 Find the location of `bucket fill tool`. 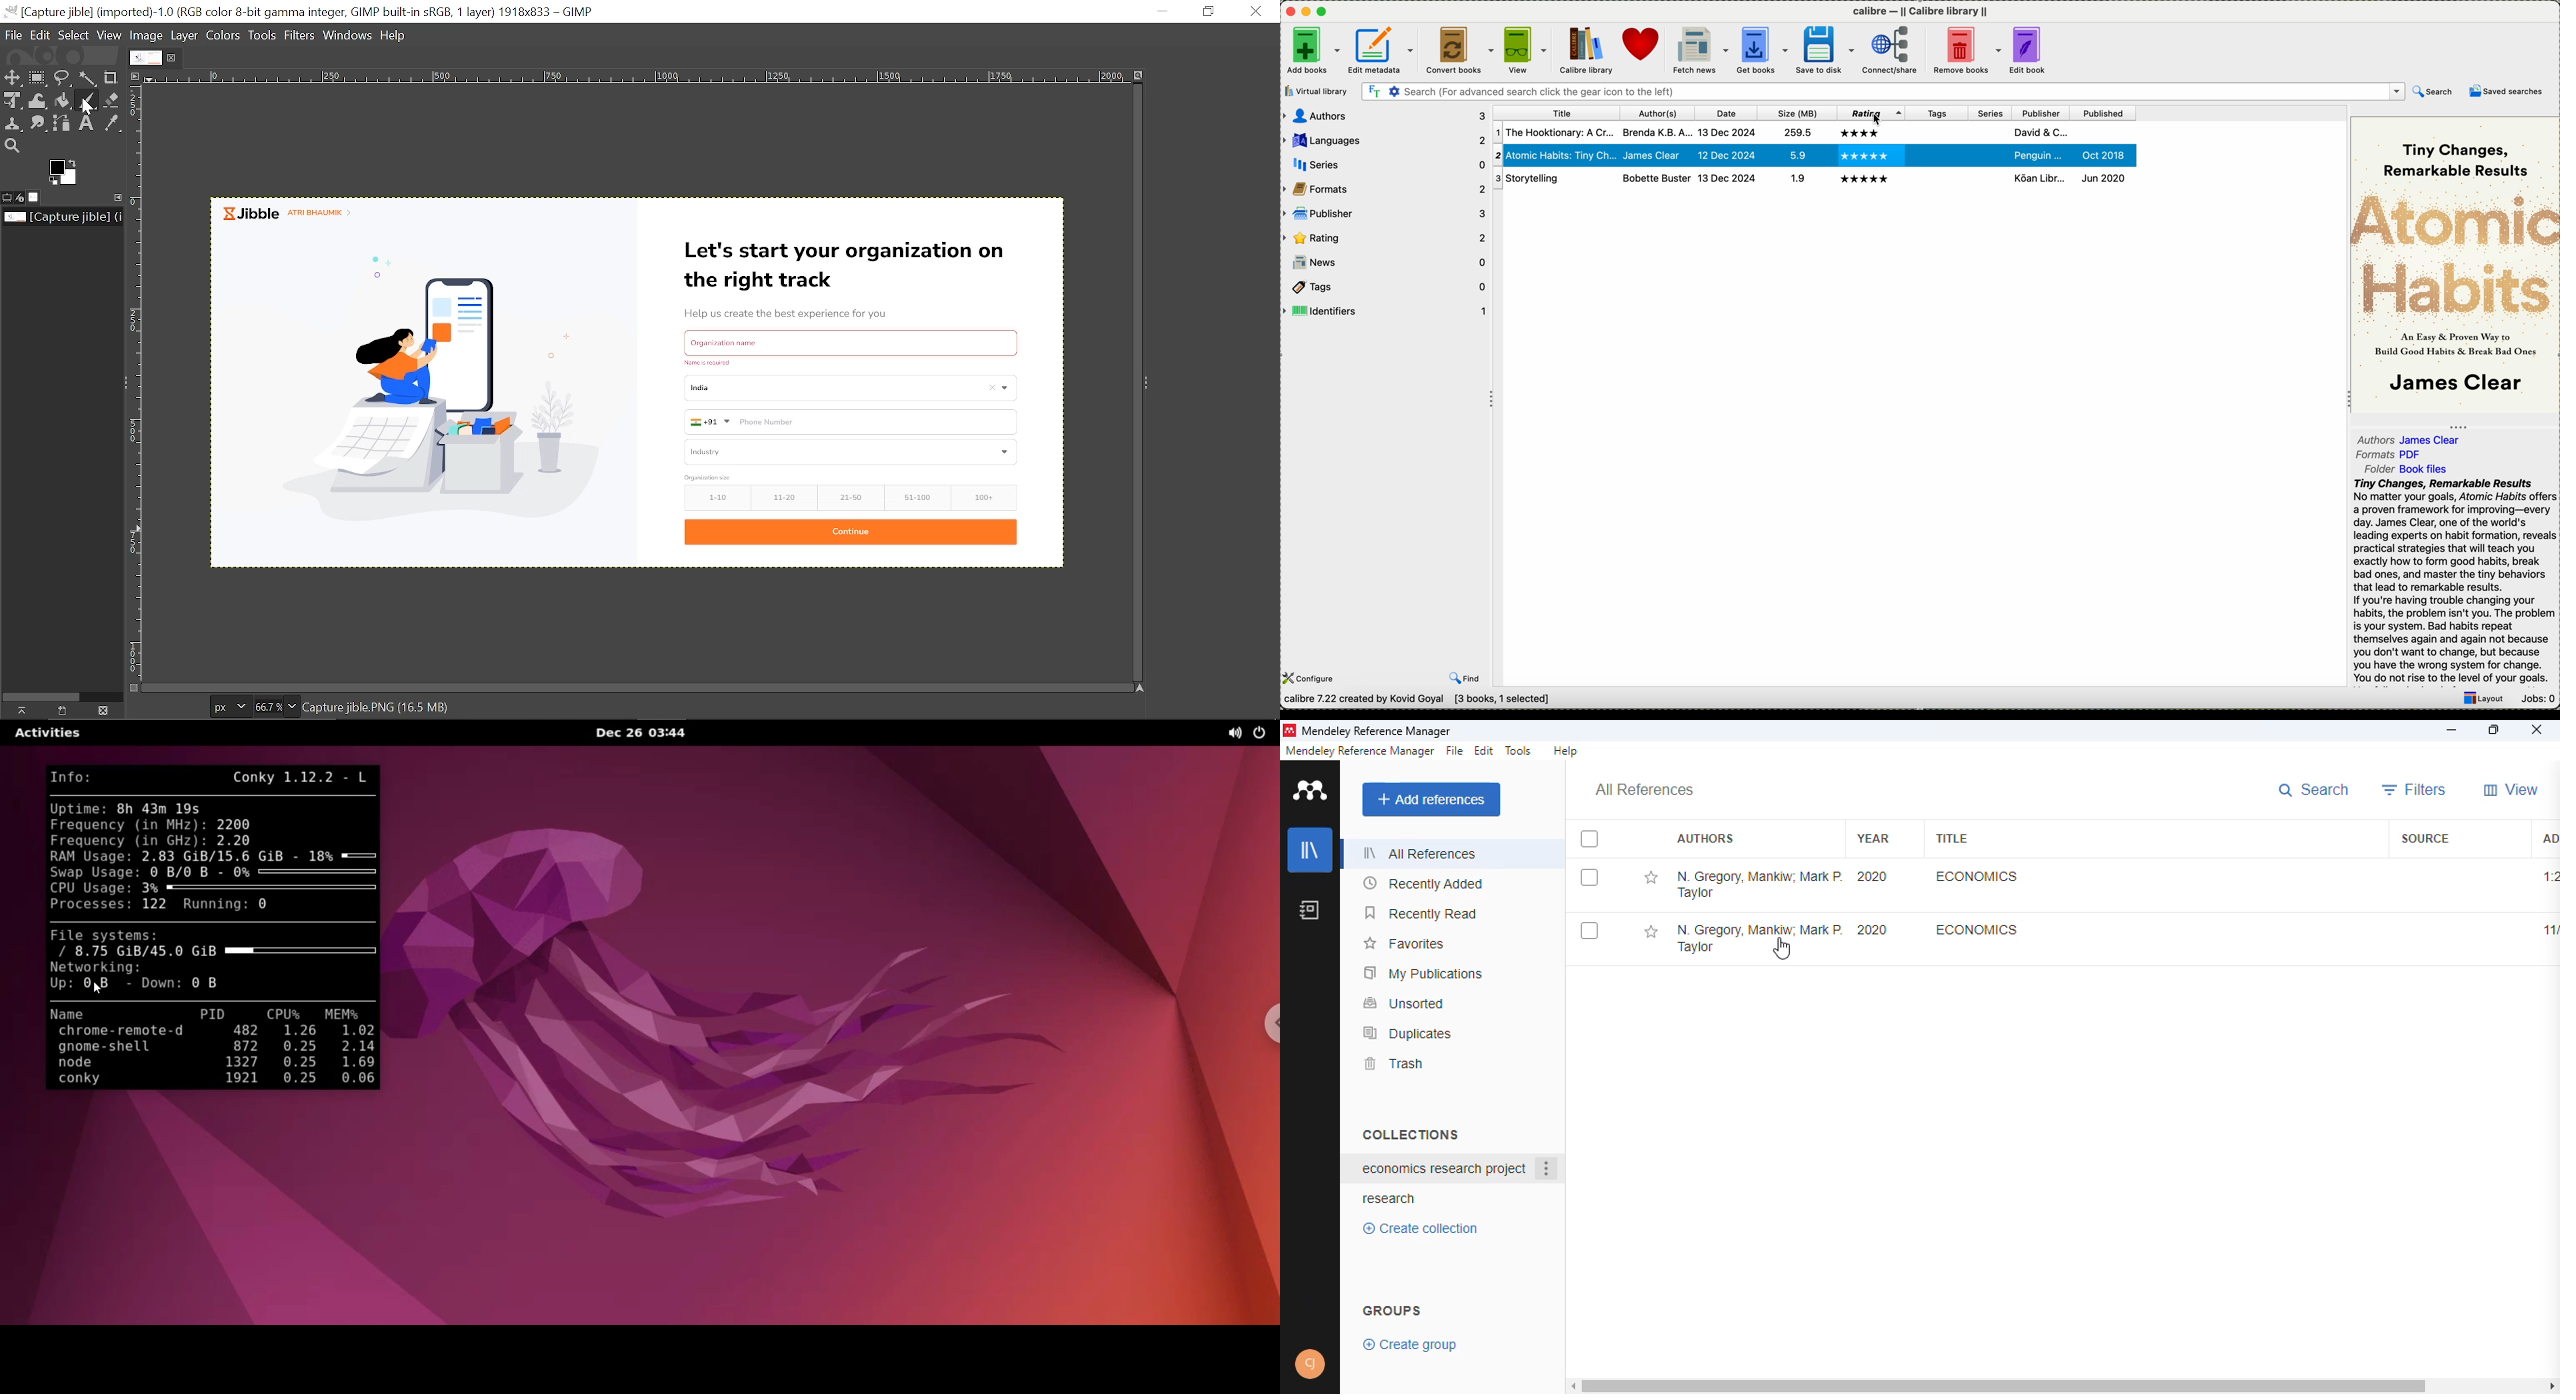

bucket fill tool is located at coordinates (63, 102).